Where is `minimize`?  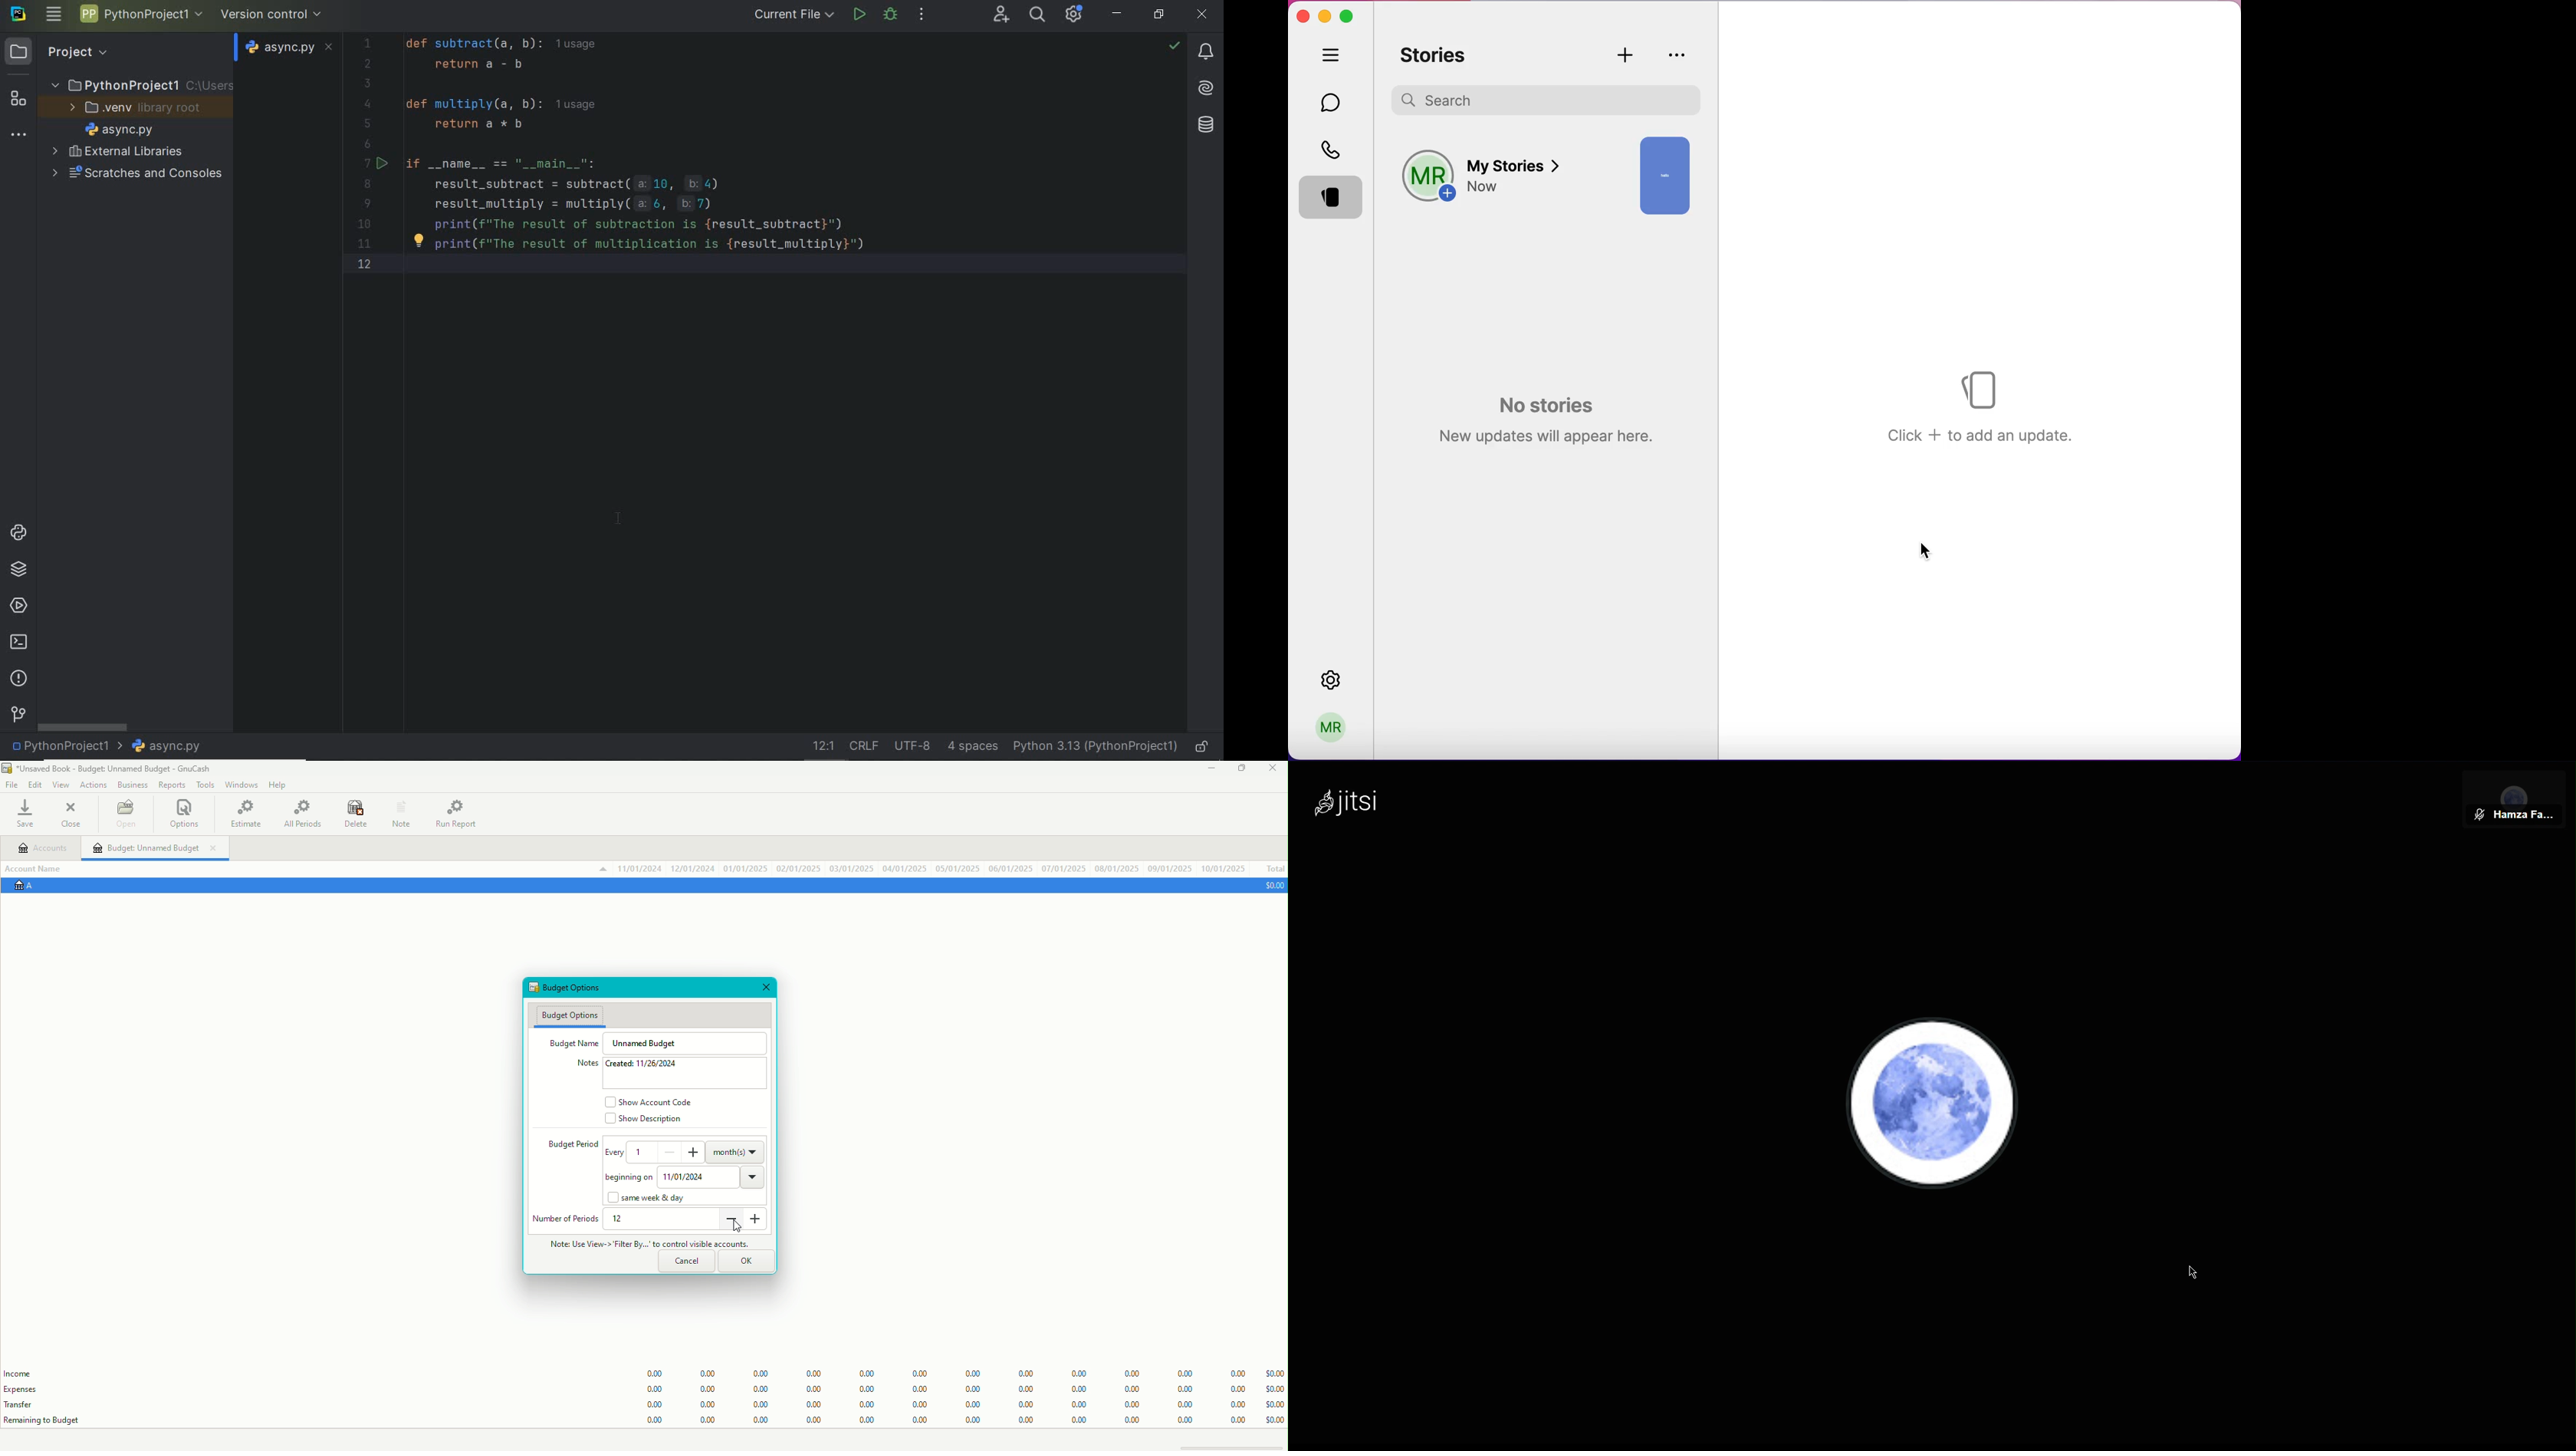 minimize is located at coordinates (1325, 14).